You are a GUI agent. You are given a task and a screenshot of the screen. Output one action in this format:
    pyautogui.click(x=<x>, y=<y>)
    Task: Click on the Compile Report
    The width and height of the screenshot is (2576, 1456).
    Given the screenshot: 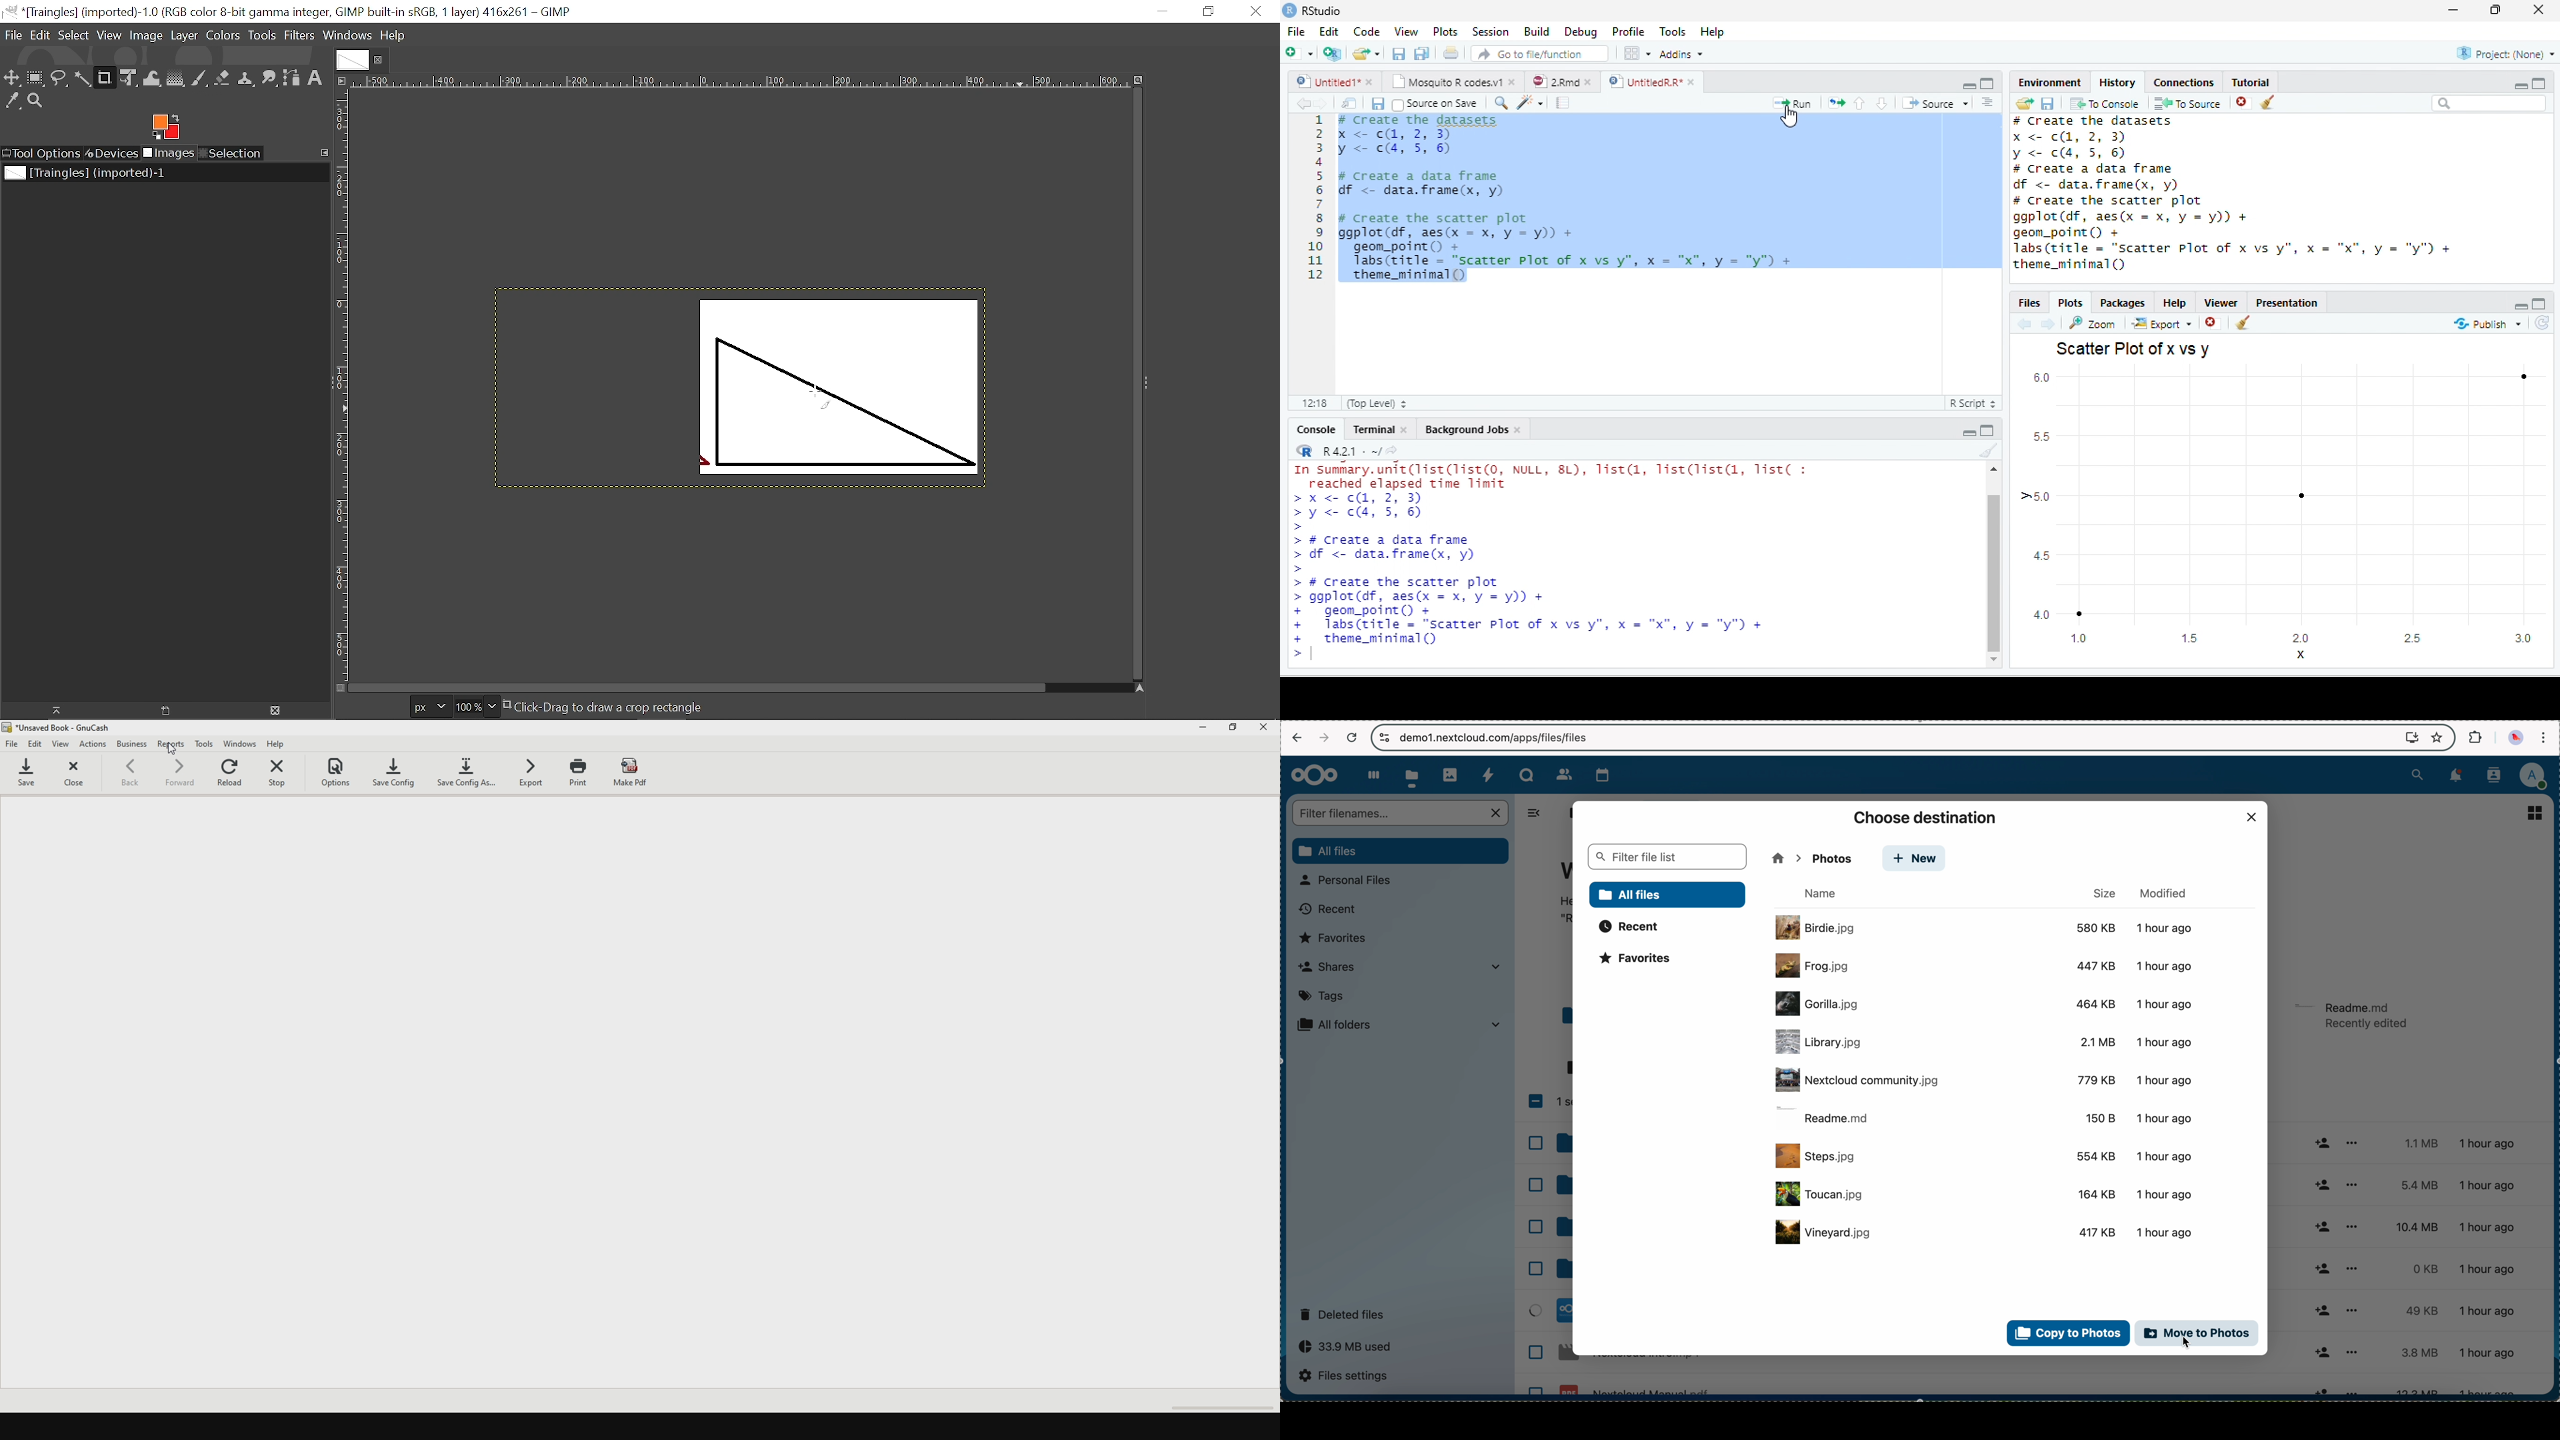 What is the action you would take?
    pyautogui.click(x=1562, y=103)
    